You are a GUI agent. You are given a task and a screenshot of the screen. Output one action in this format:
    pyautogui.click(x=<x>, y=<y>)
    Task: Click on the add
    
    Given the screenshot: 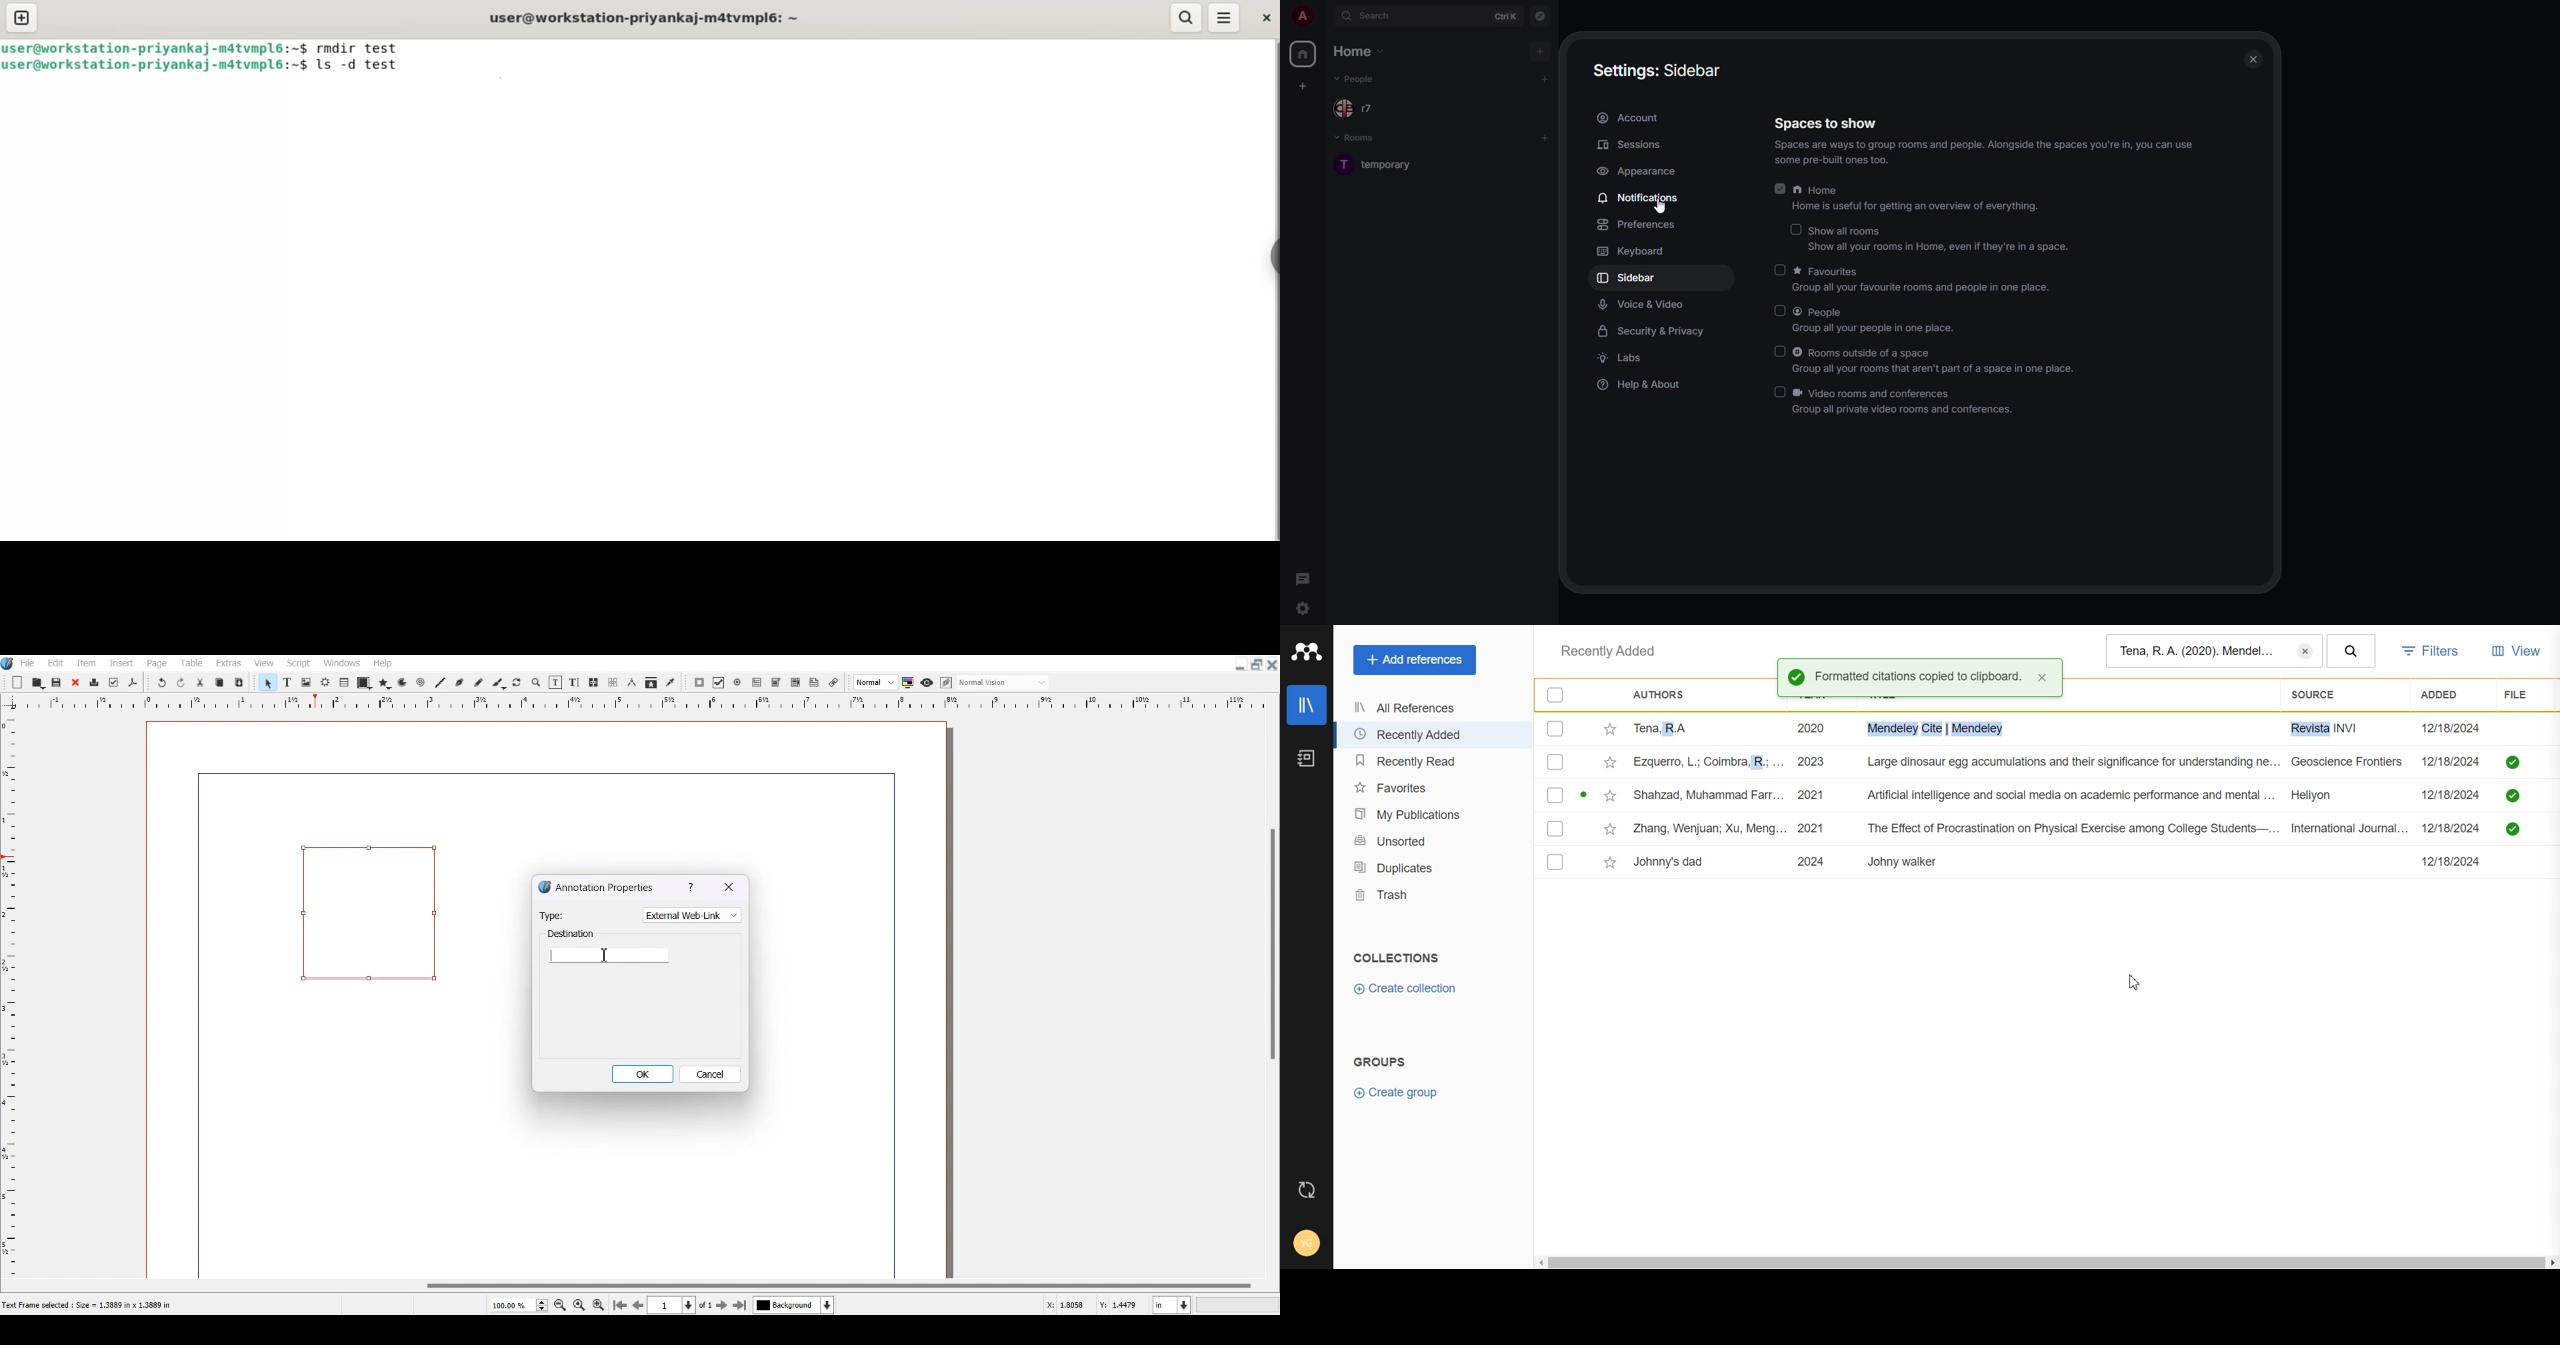 What is the action you would take?
    pyautogui.click(x=1543, y=80)
    